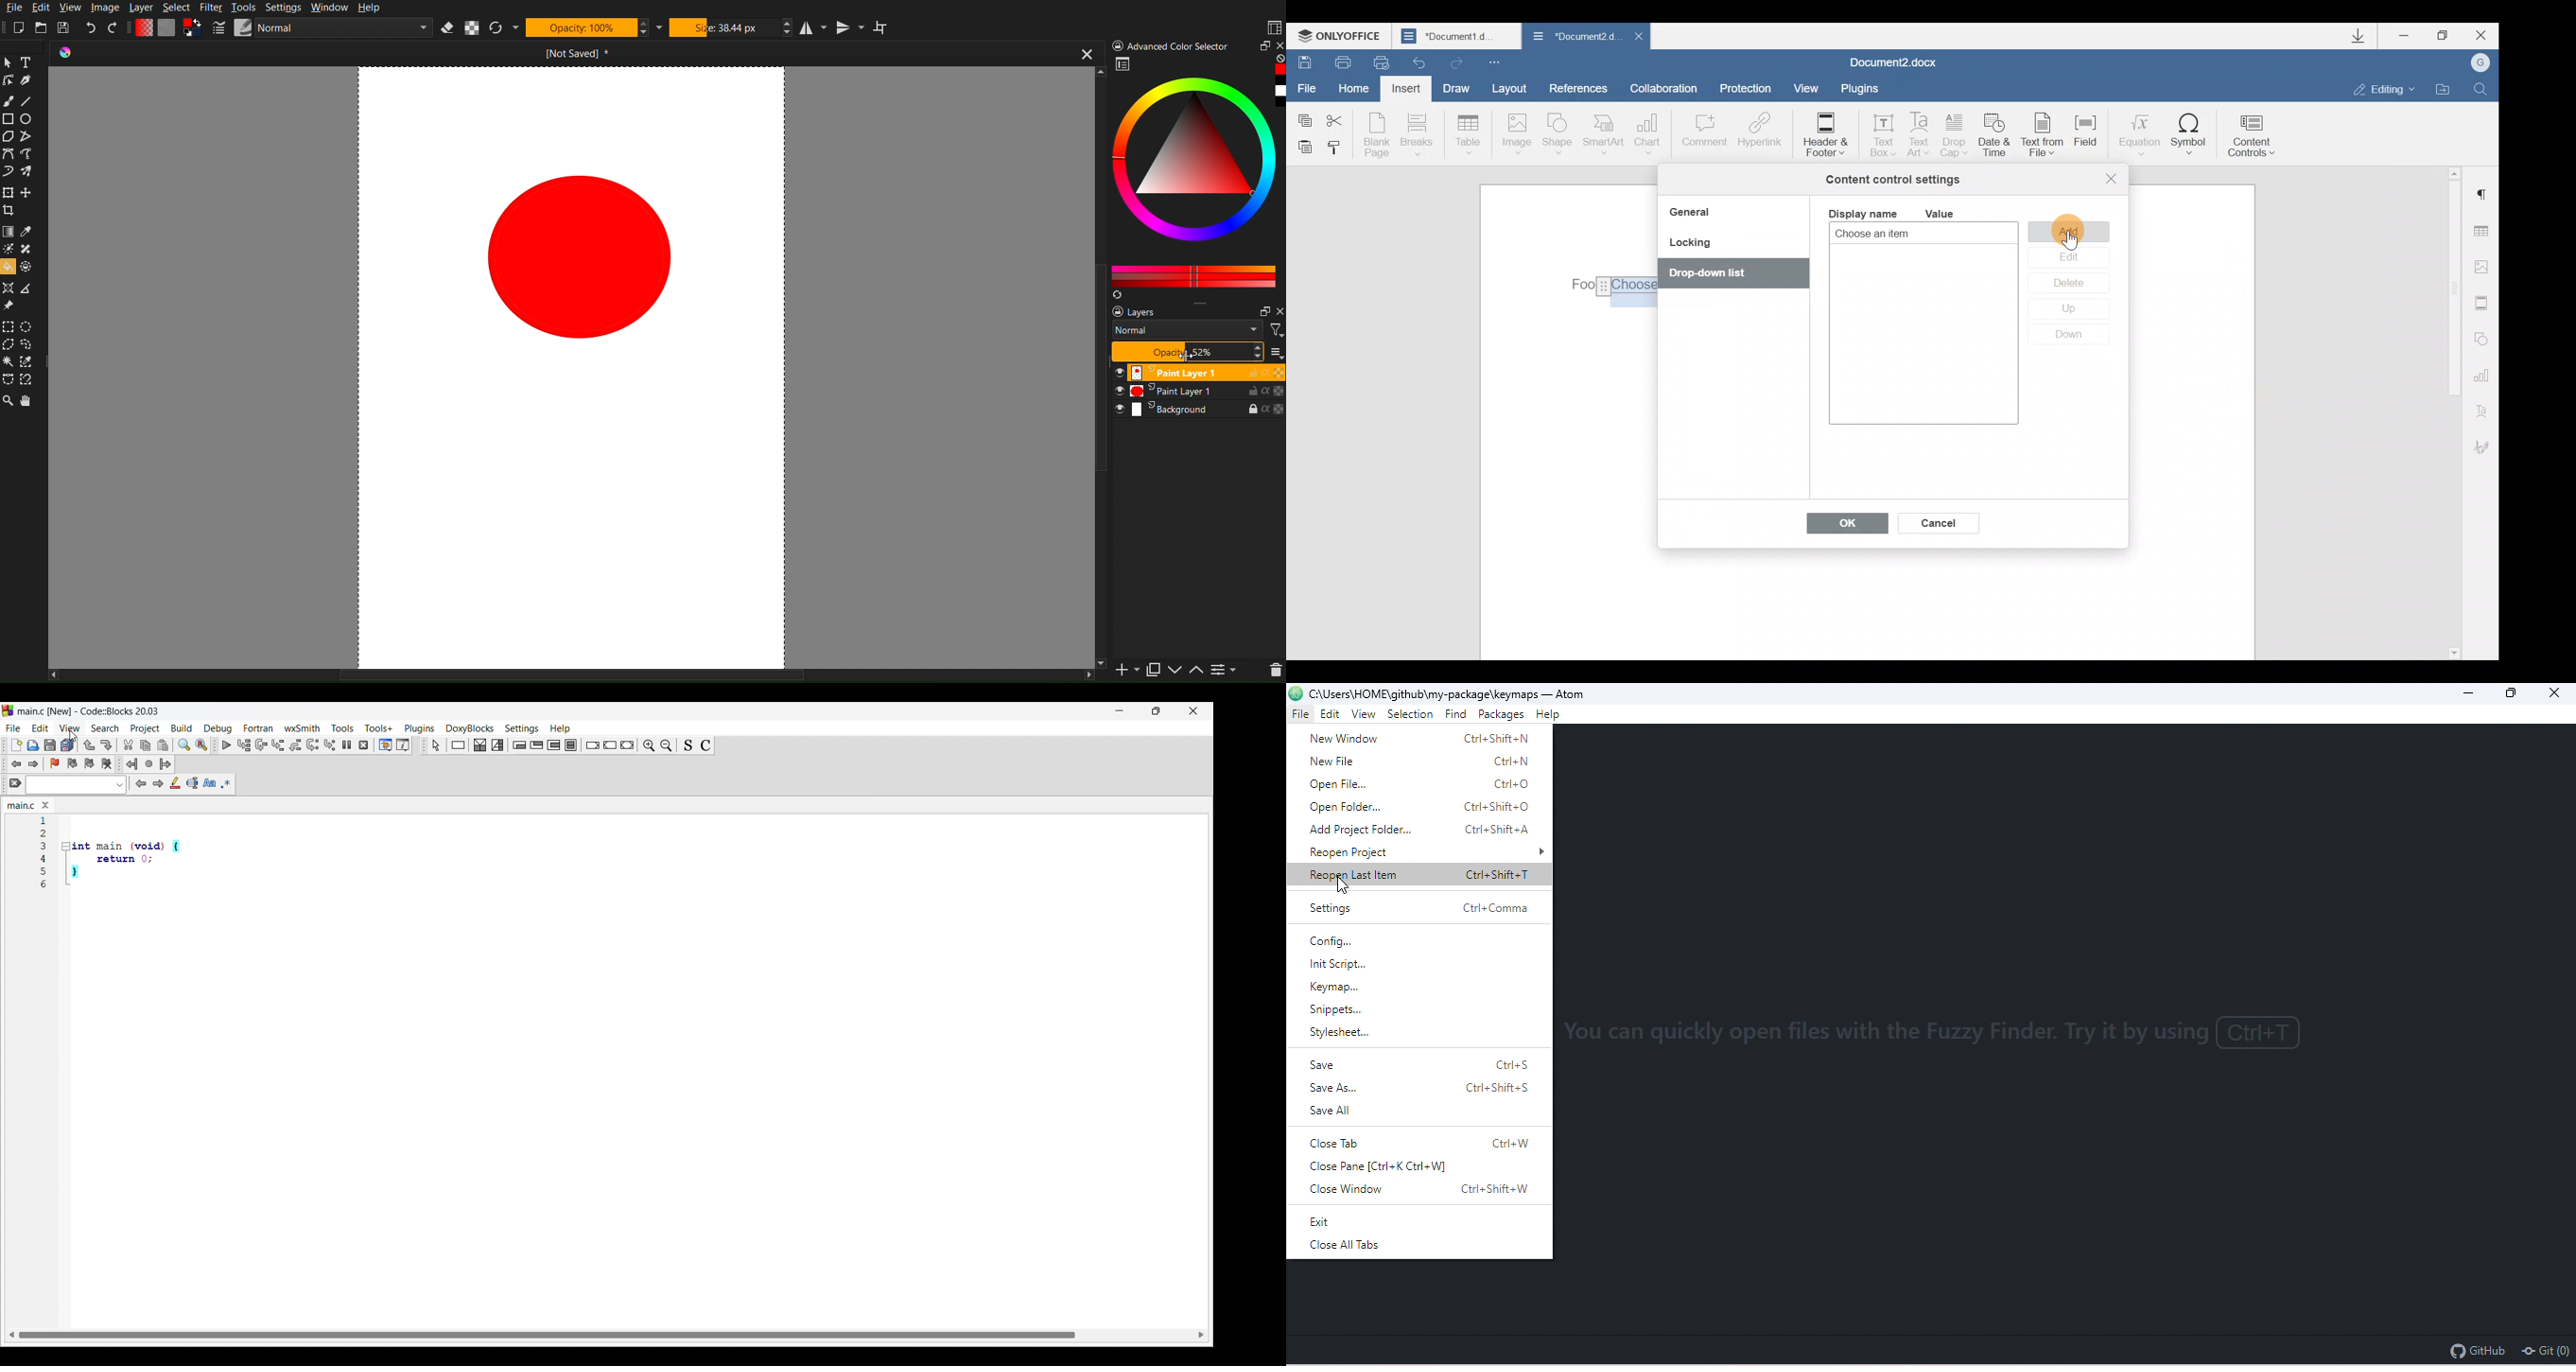 Image resolution: width=2576 pixels, height=1372 pixels. What do you see at coordinates (2072, 231) in the screenshot?
I see `Add` at bounding box center [2072, 231].